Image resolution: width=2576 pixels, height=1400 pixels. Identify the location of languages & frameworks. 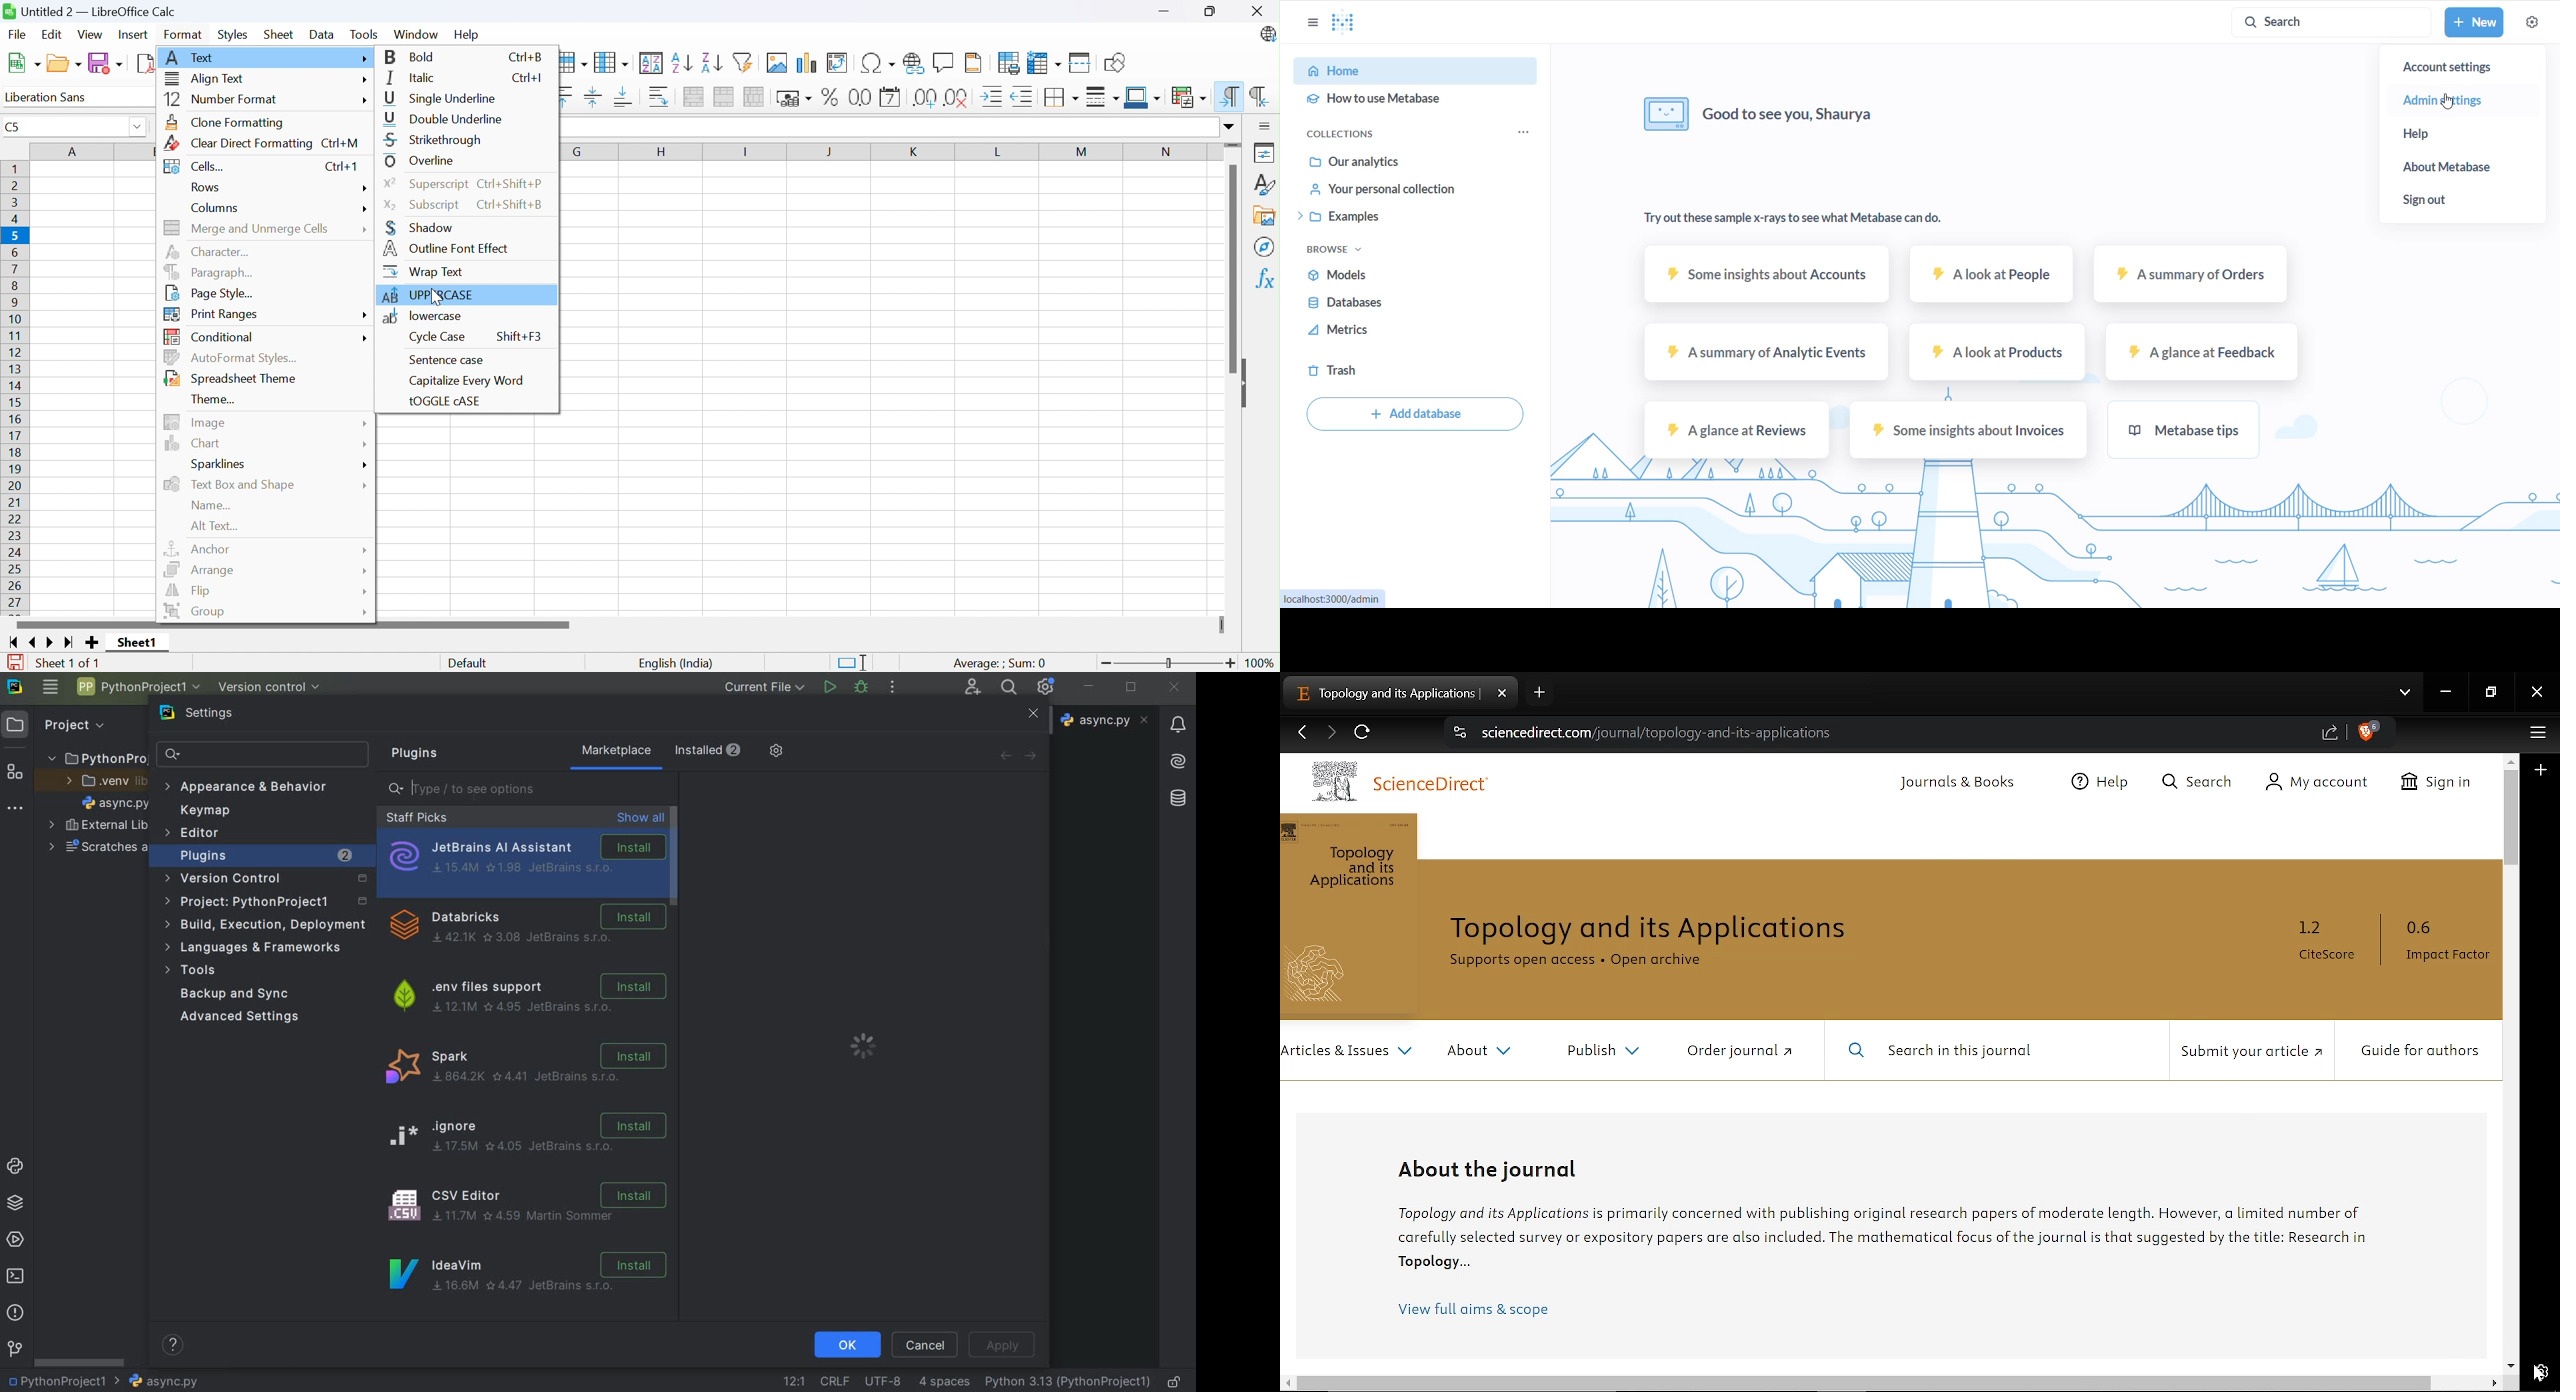
(261, 947).